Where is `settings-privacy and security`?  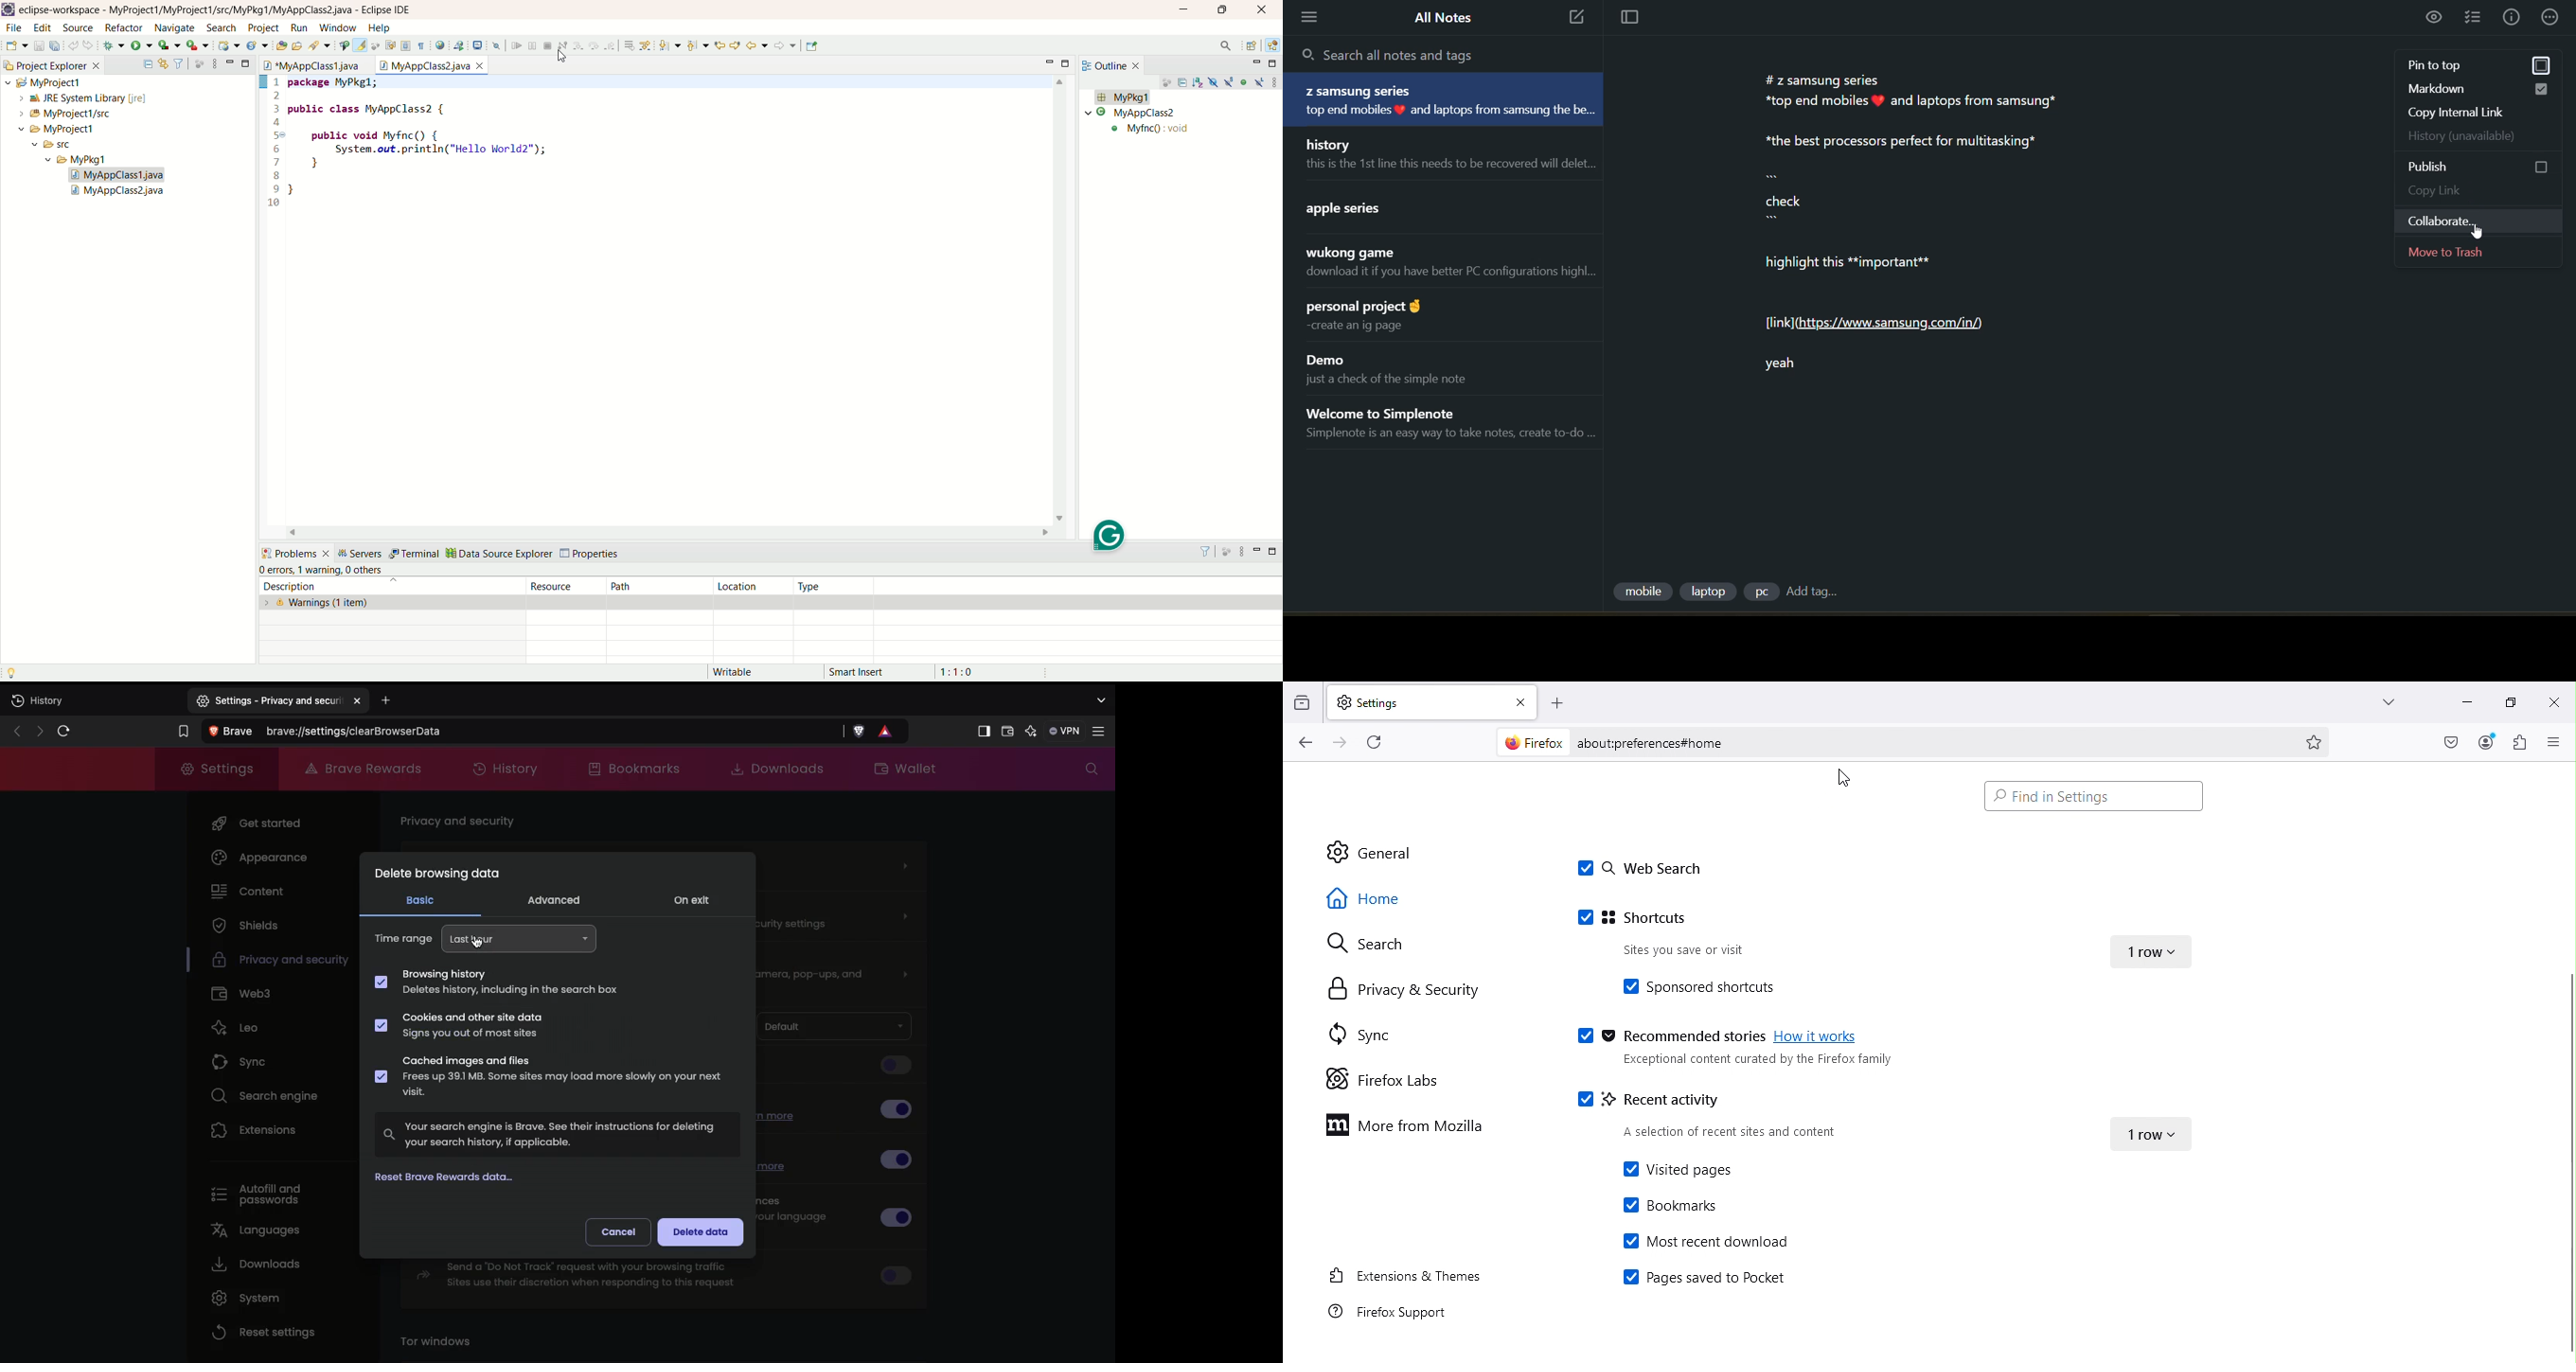
settings-privacy and security is located at coordinates (278, 698).